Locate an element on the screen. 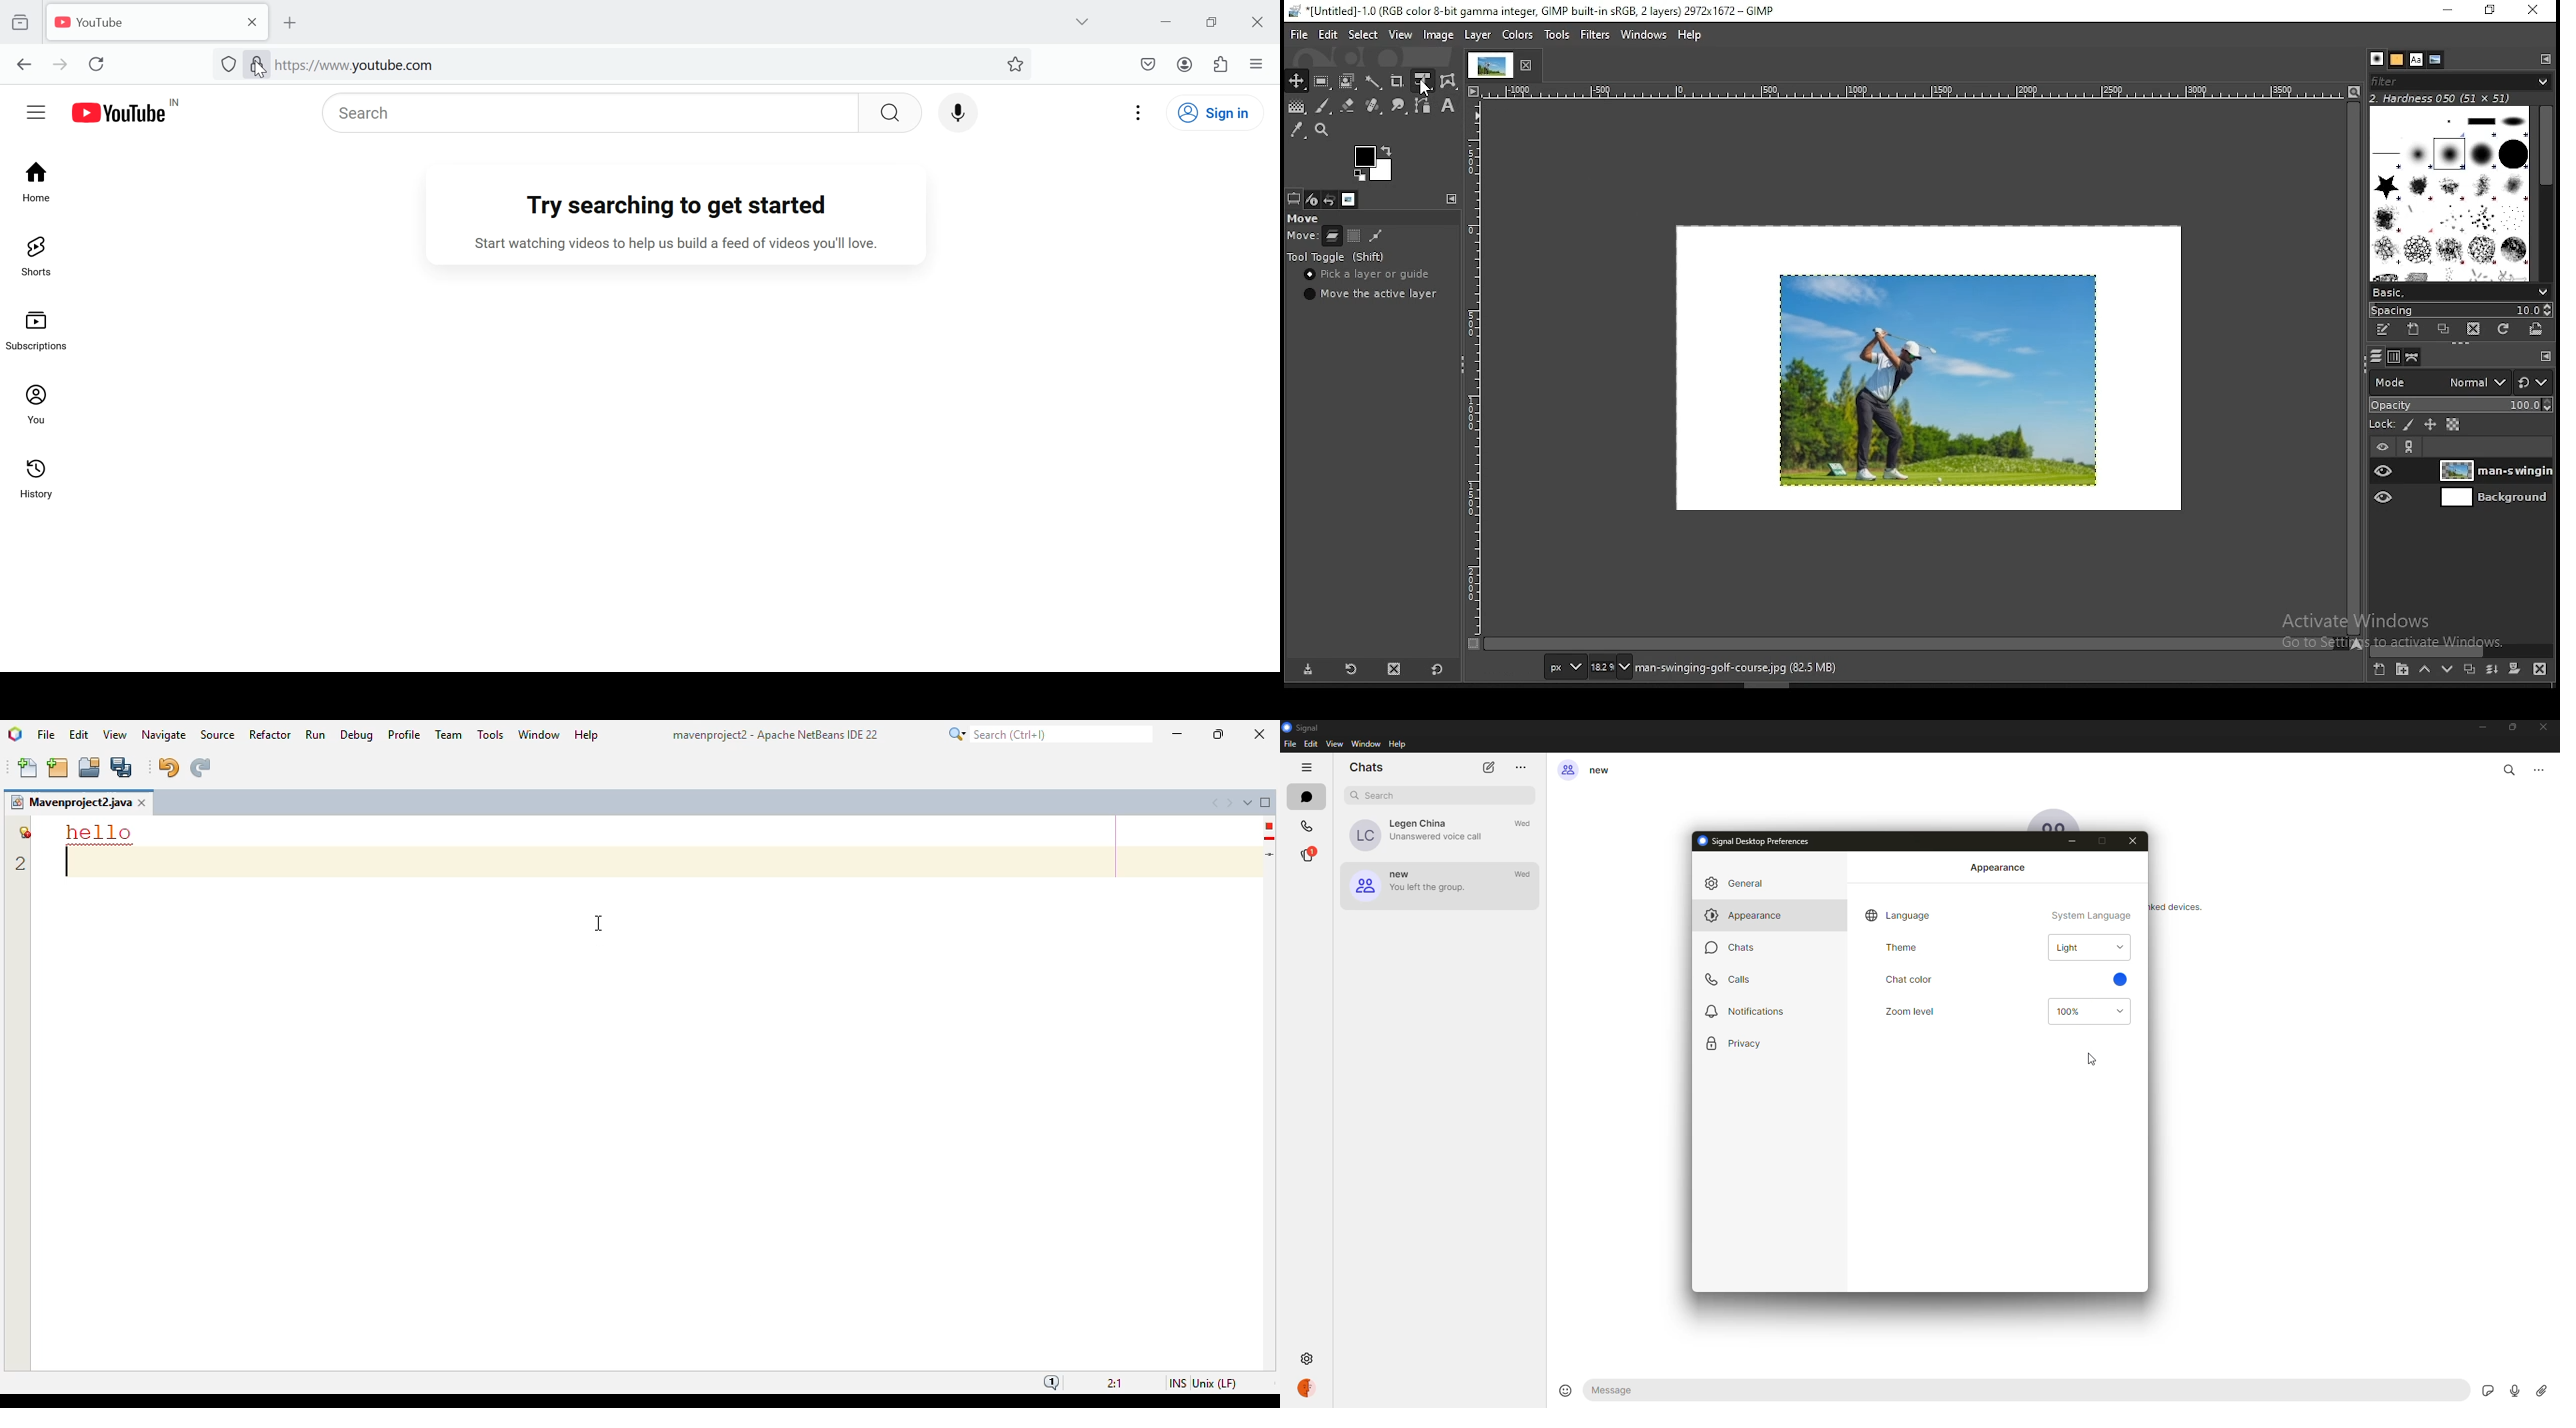 Image resolution: width=2576 pixels, height=1428 pixels. delete layer is located at coordinates (2540, 668).